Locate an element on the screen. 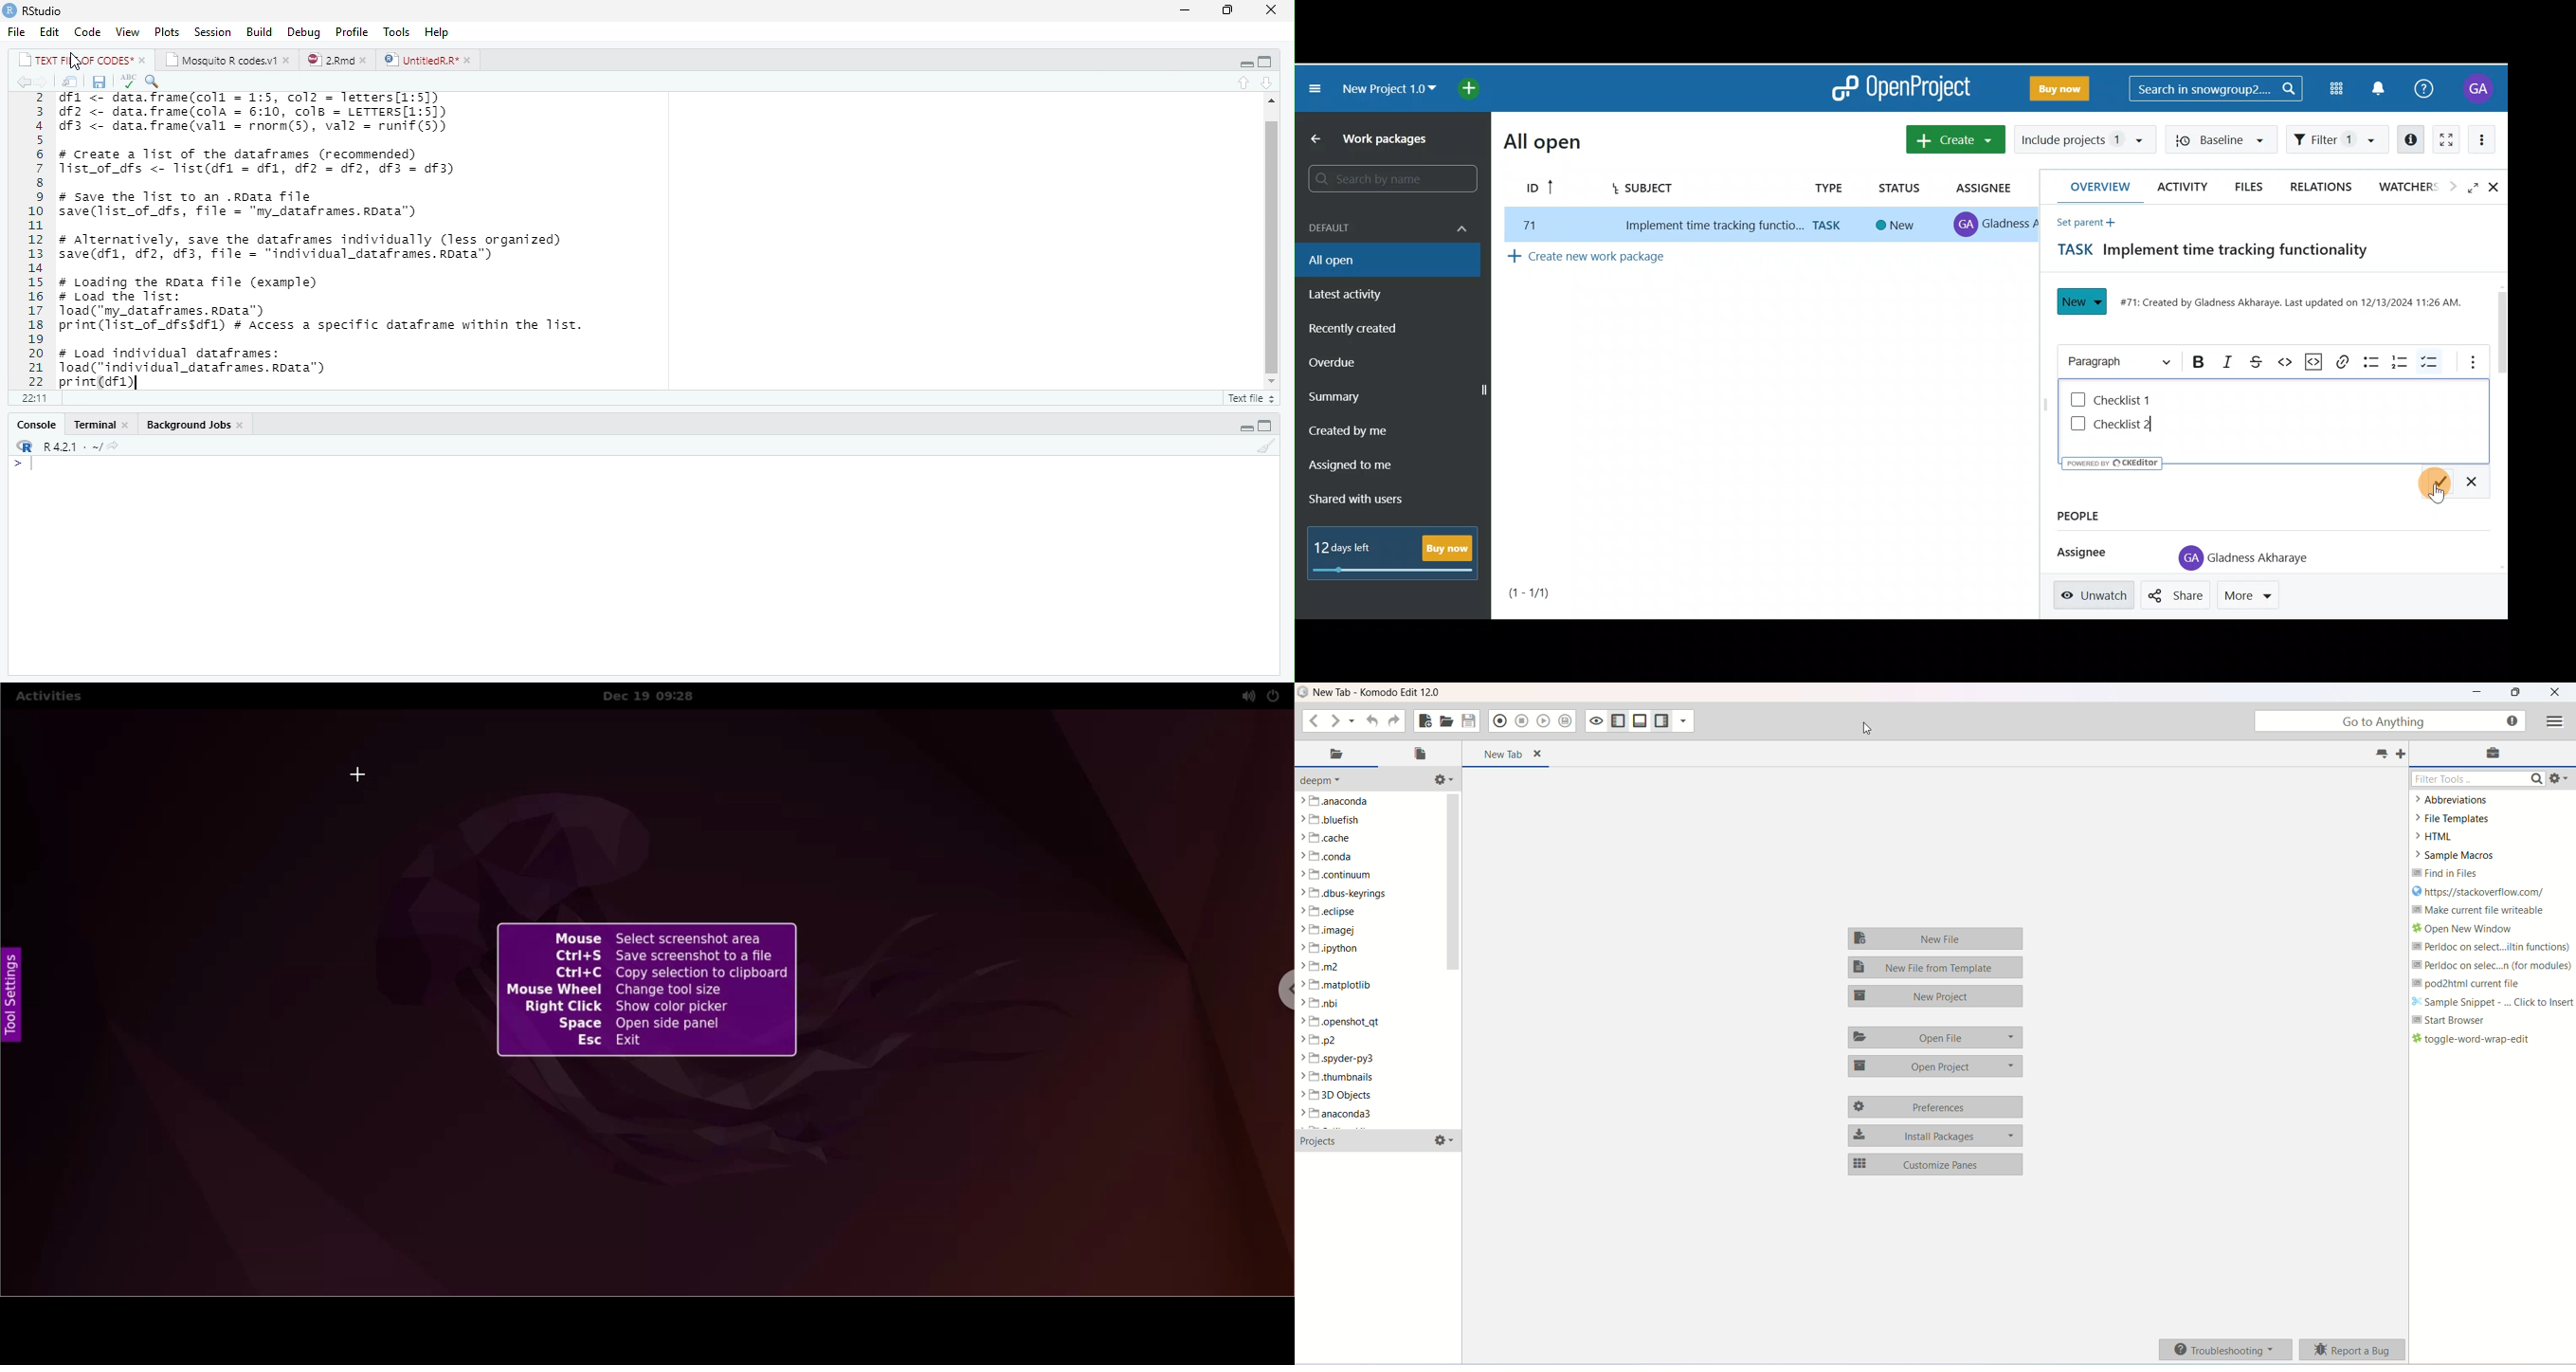  Help is located at coordinates (438, 32).